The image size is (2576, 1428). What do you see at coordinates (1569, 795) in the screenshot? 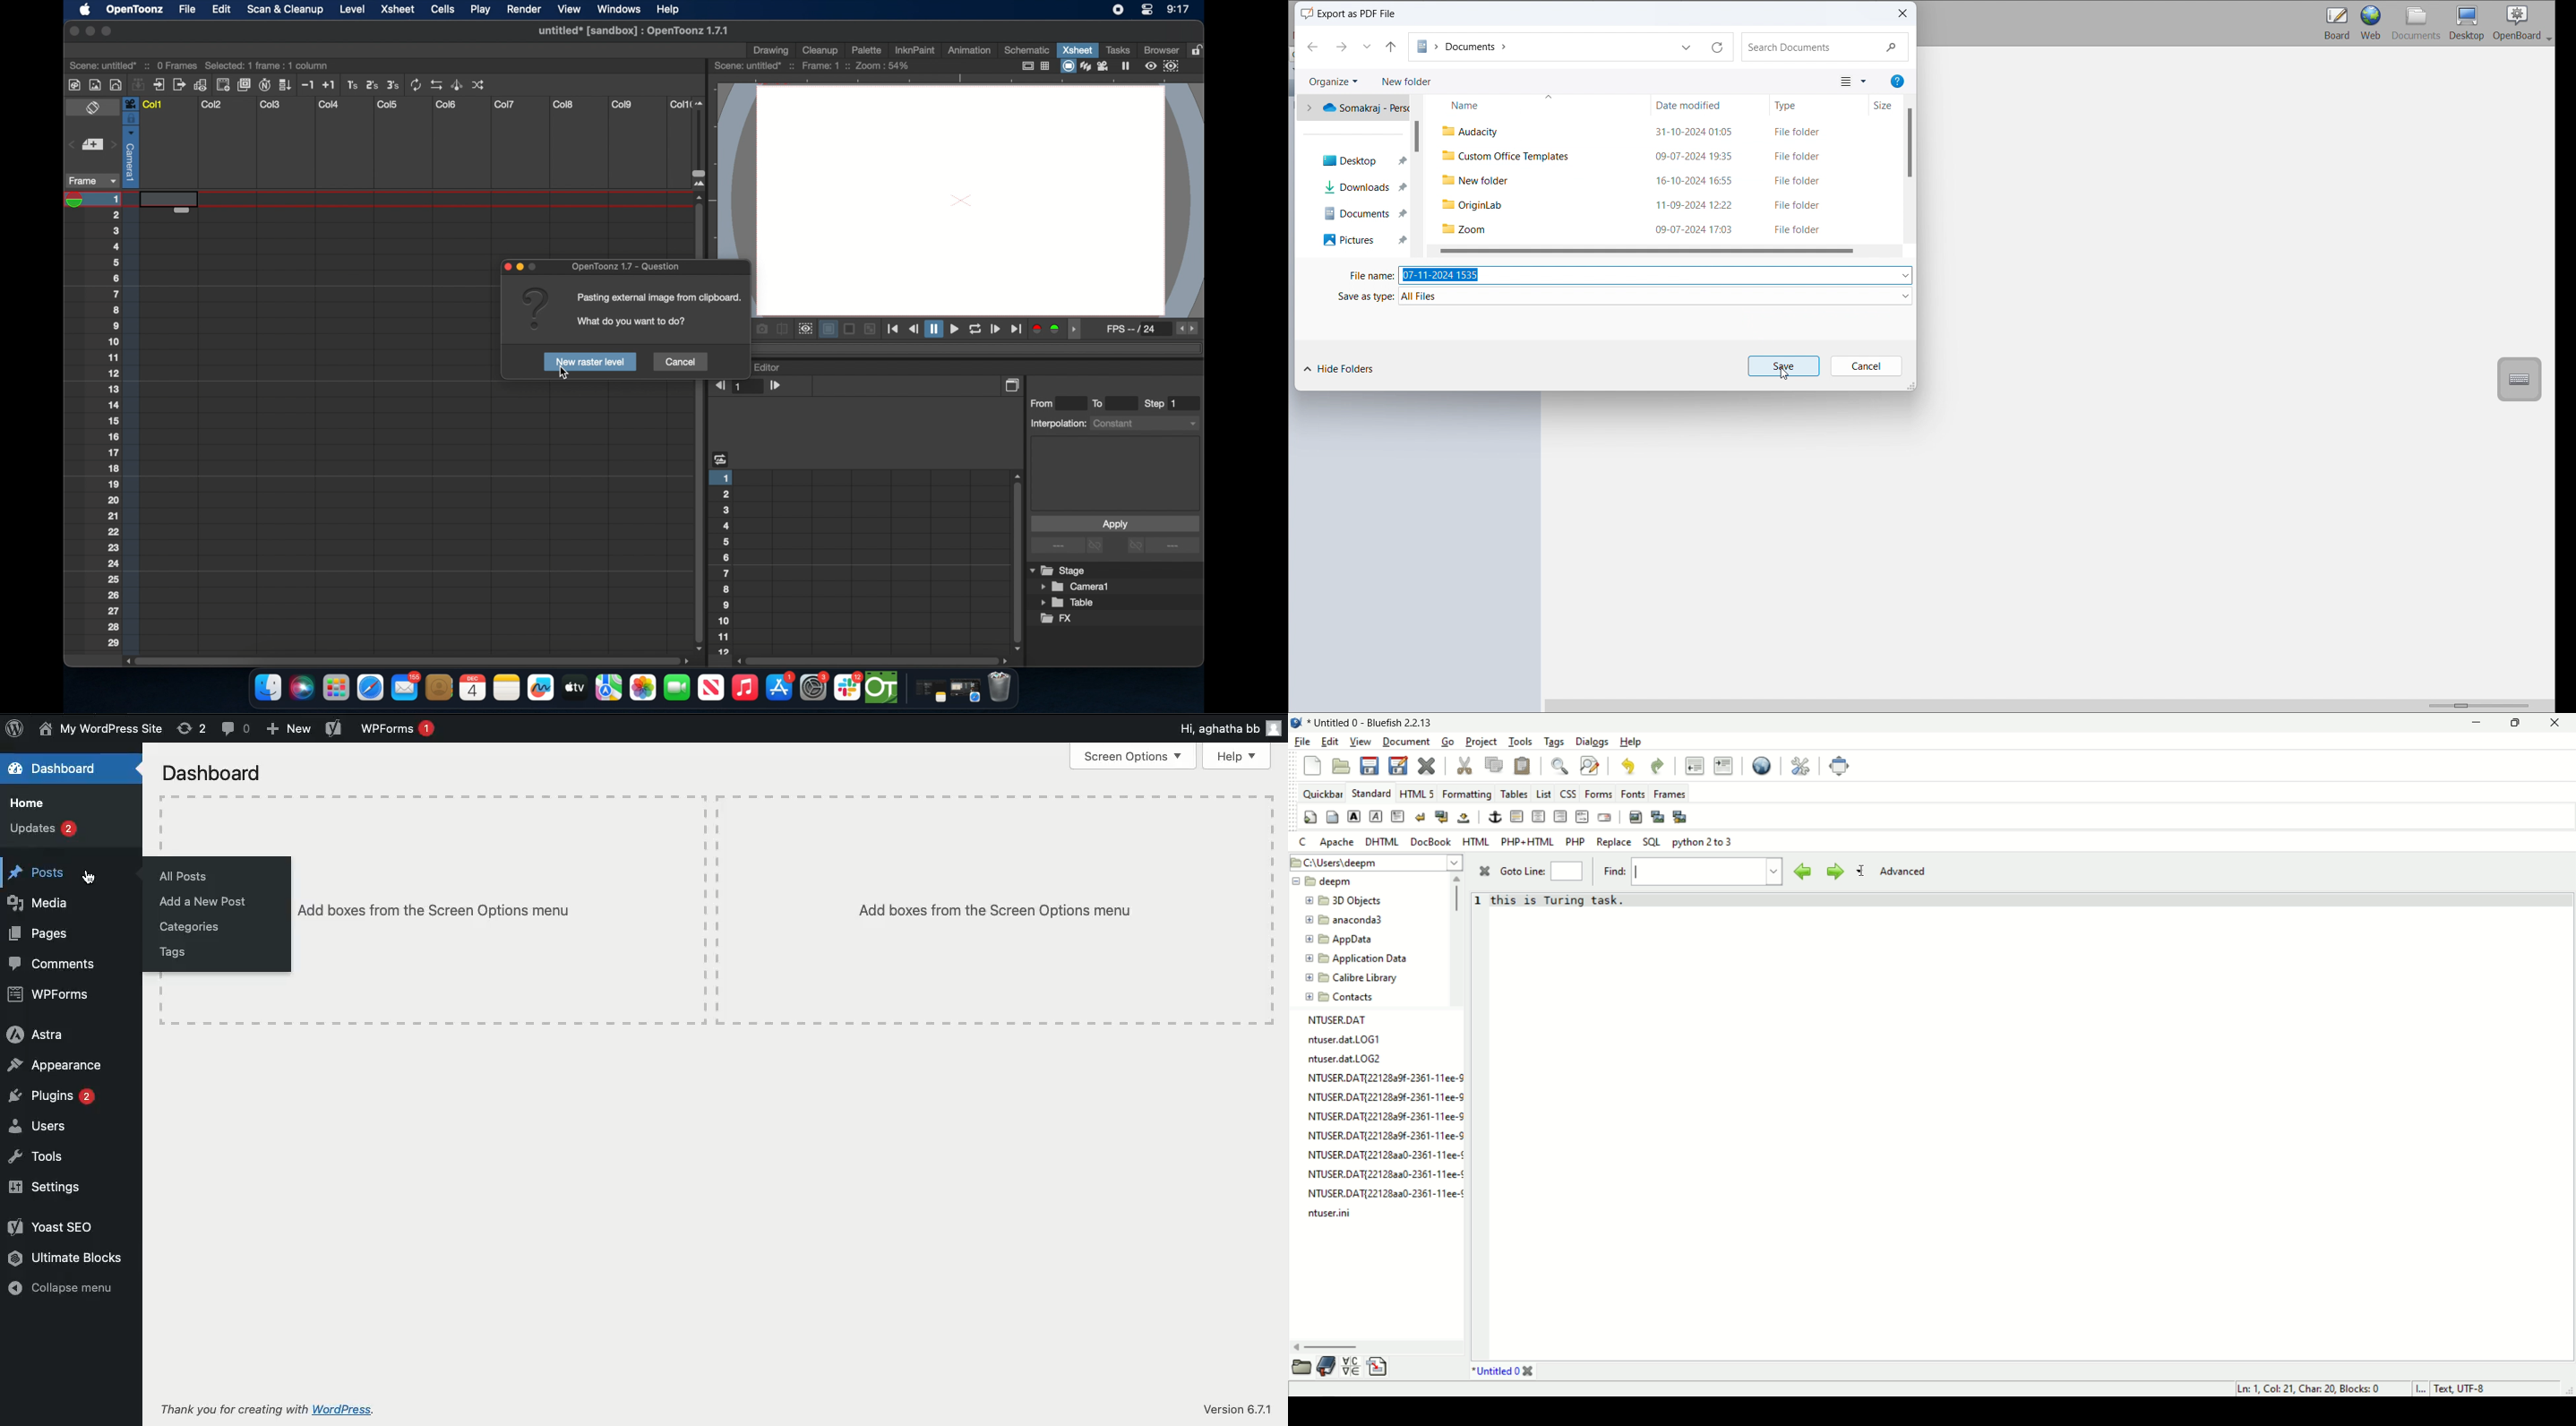
I see `CSS` at bounding box center [1569, 795].